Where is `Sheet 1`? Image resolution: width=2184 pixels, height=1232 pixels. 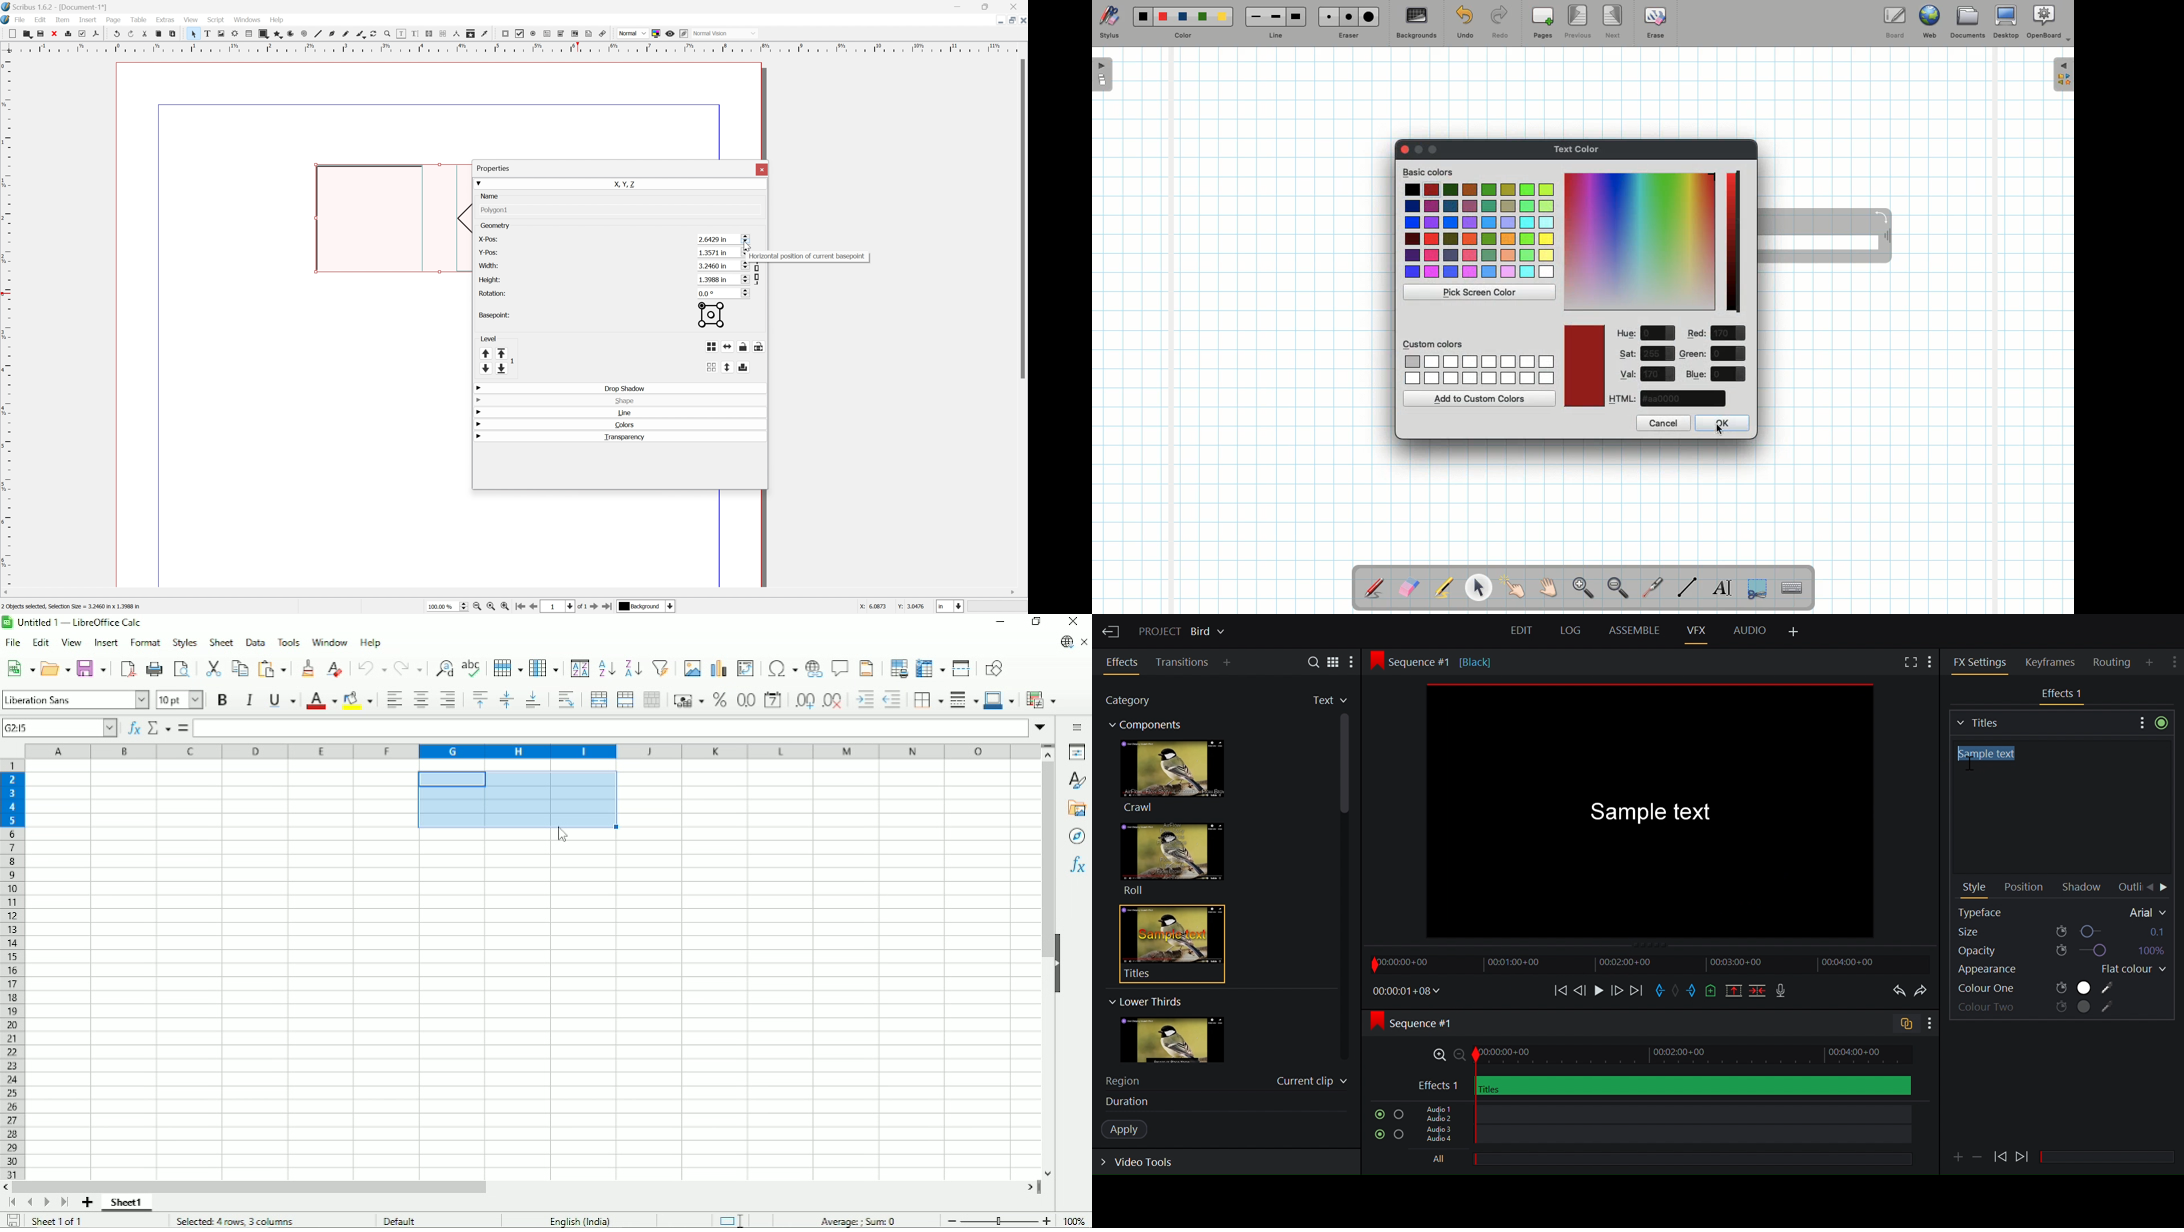
Sheet 1 is located at coordinates (129, 1203).